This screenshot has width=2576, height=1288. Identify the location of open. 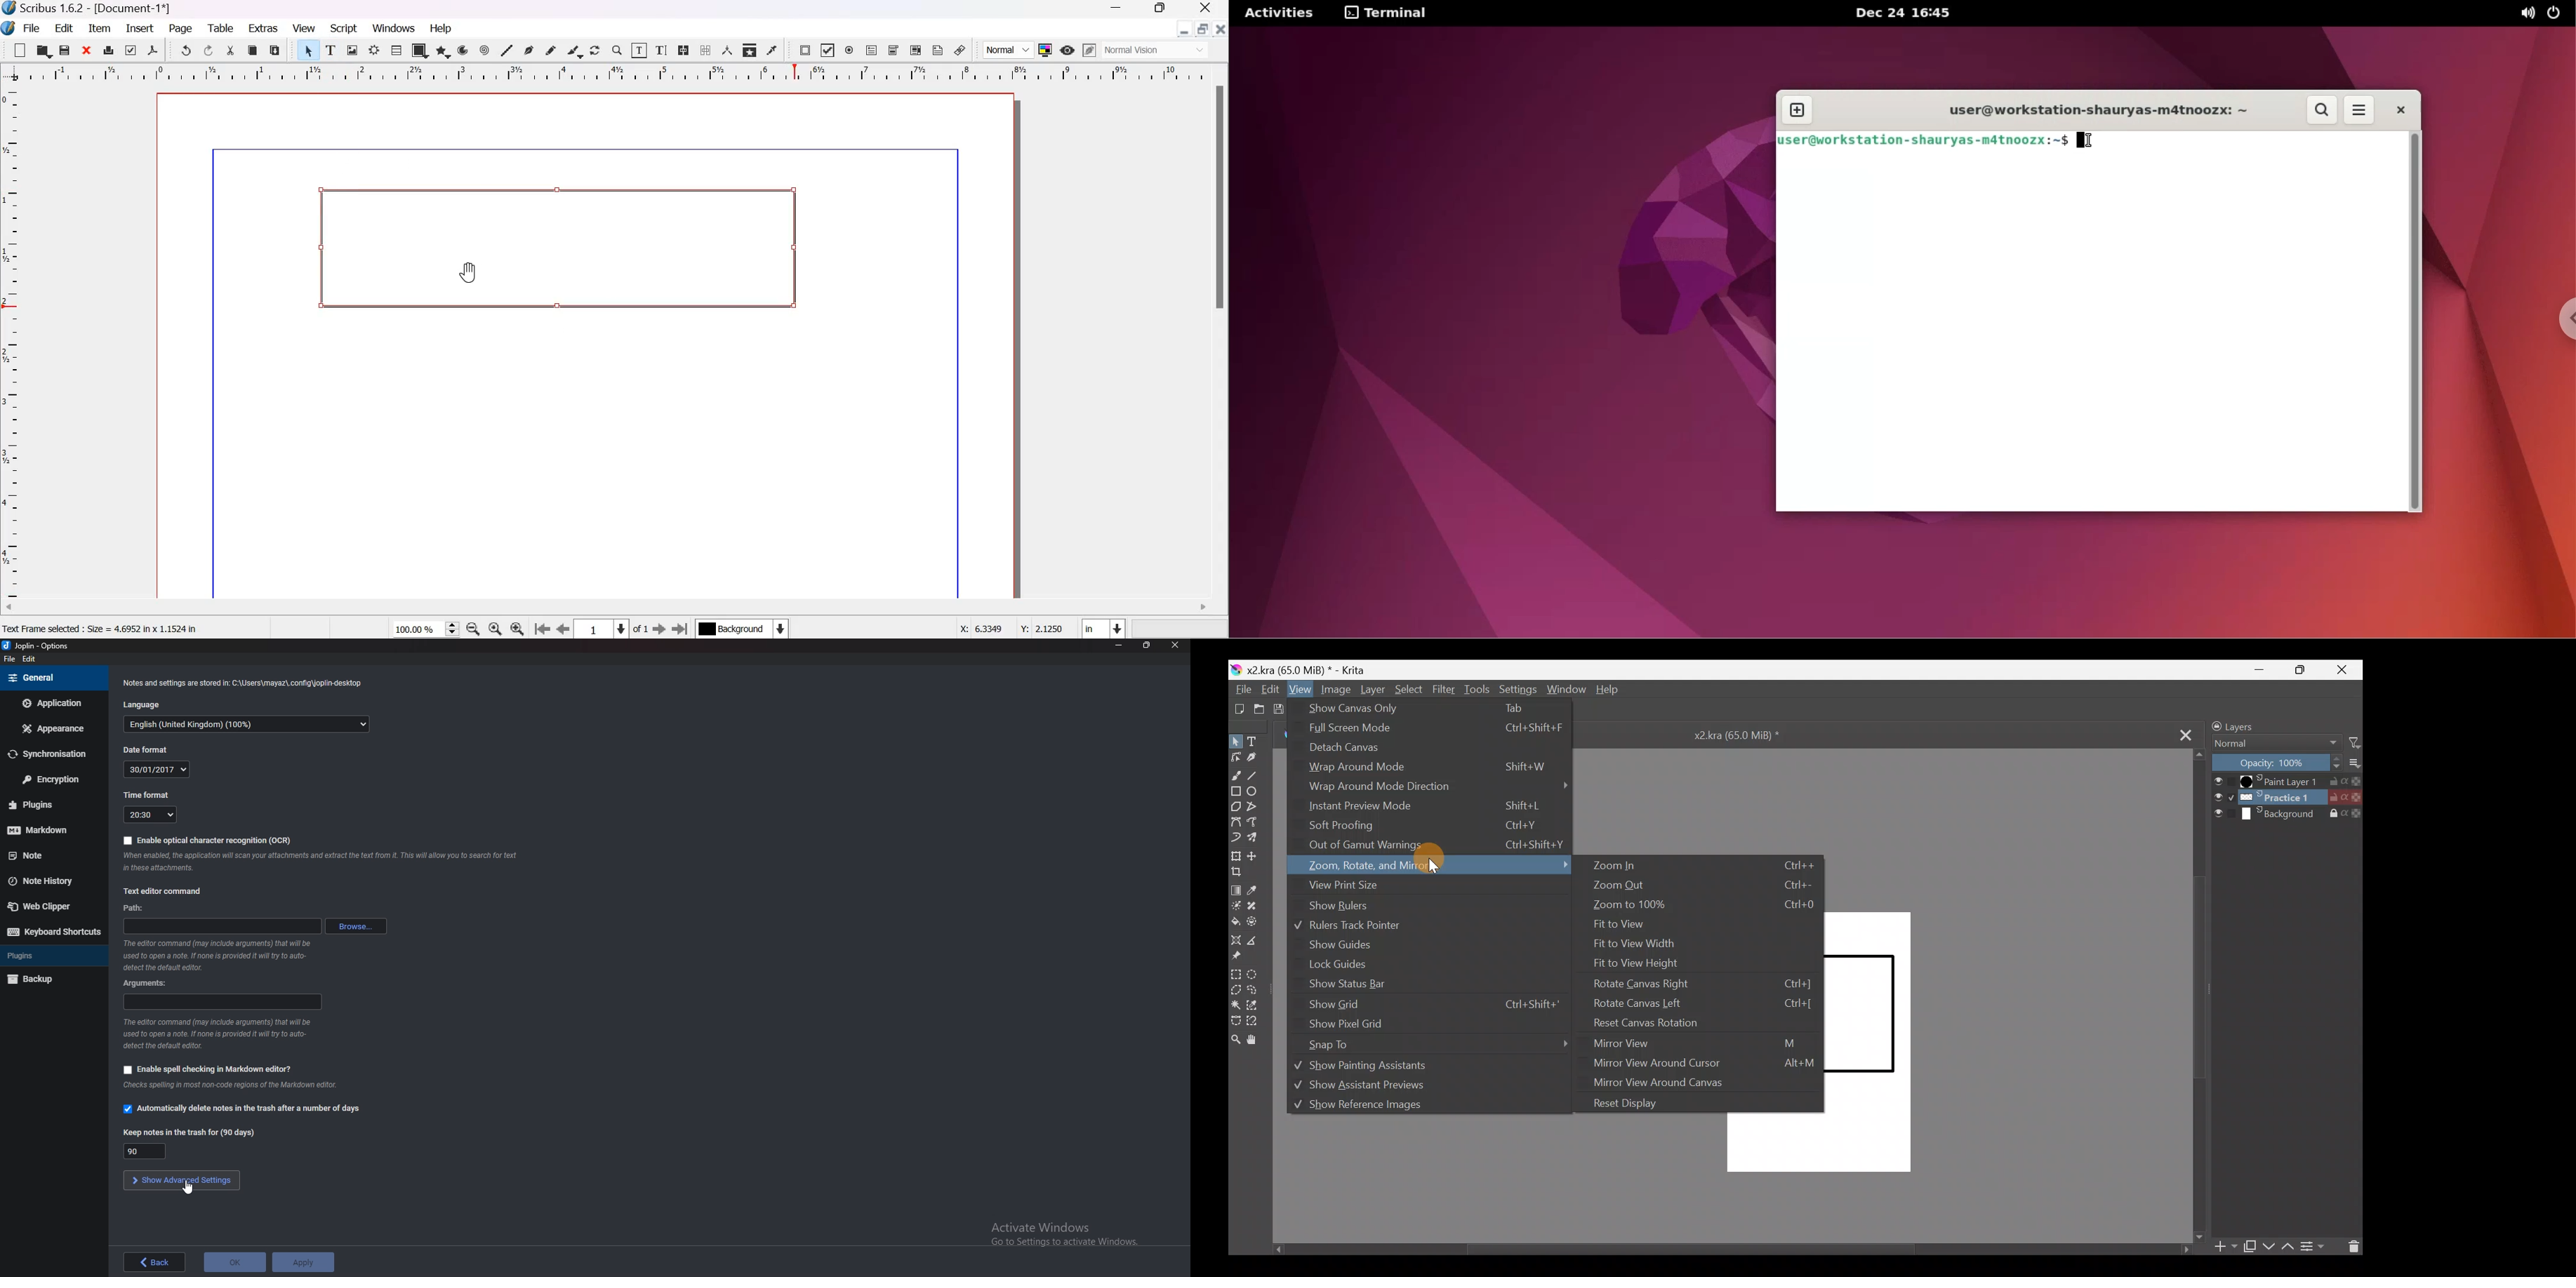
(43, 50).